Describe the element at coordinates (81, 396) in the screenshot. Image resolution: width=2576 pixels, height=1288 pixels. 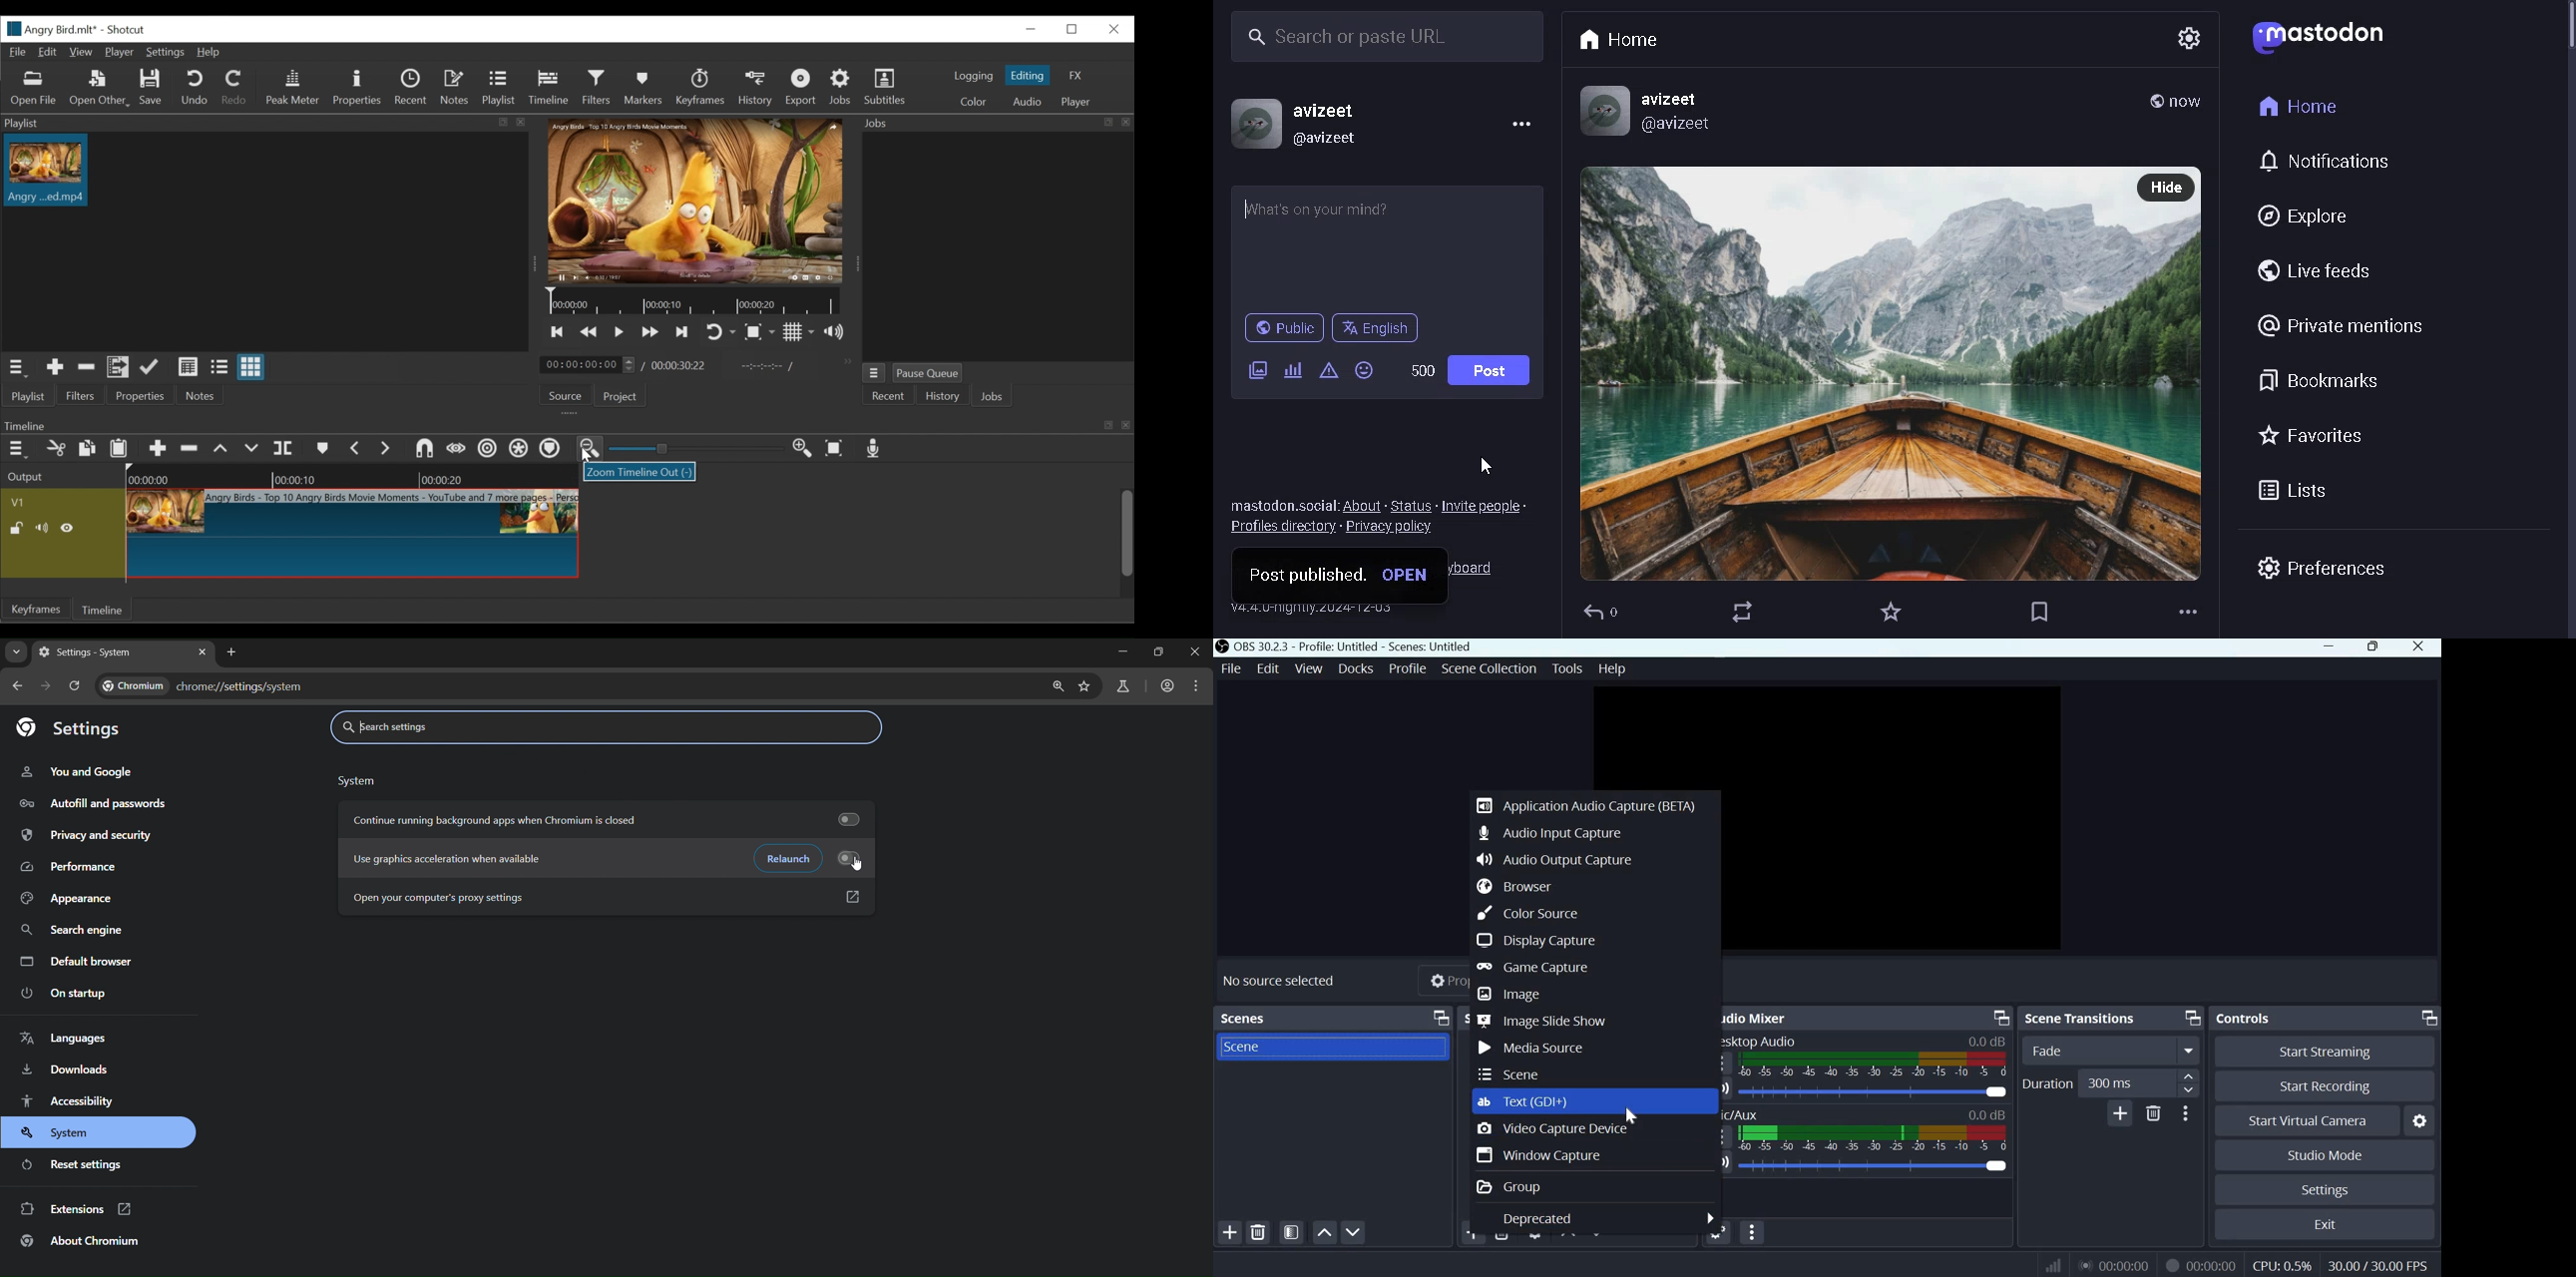
I see `Filters` at that location.